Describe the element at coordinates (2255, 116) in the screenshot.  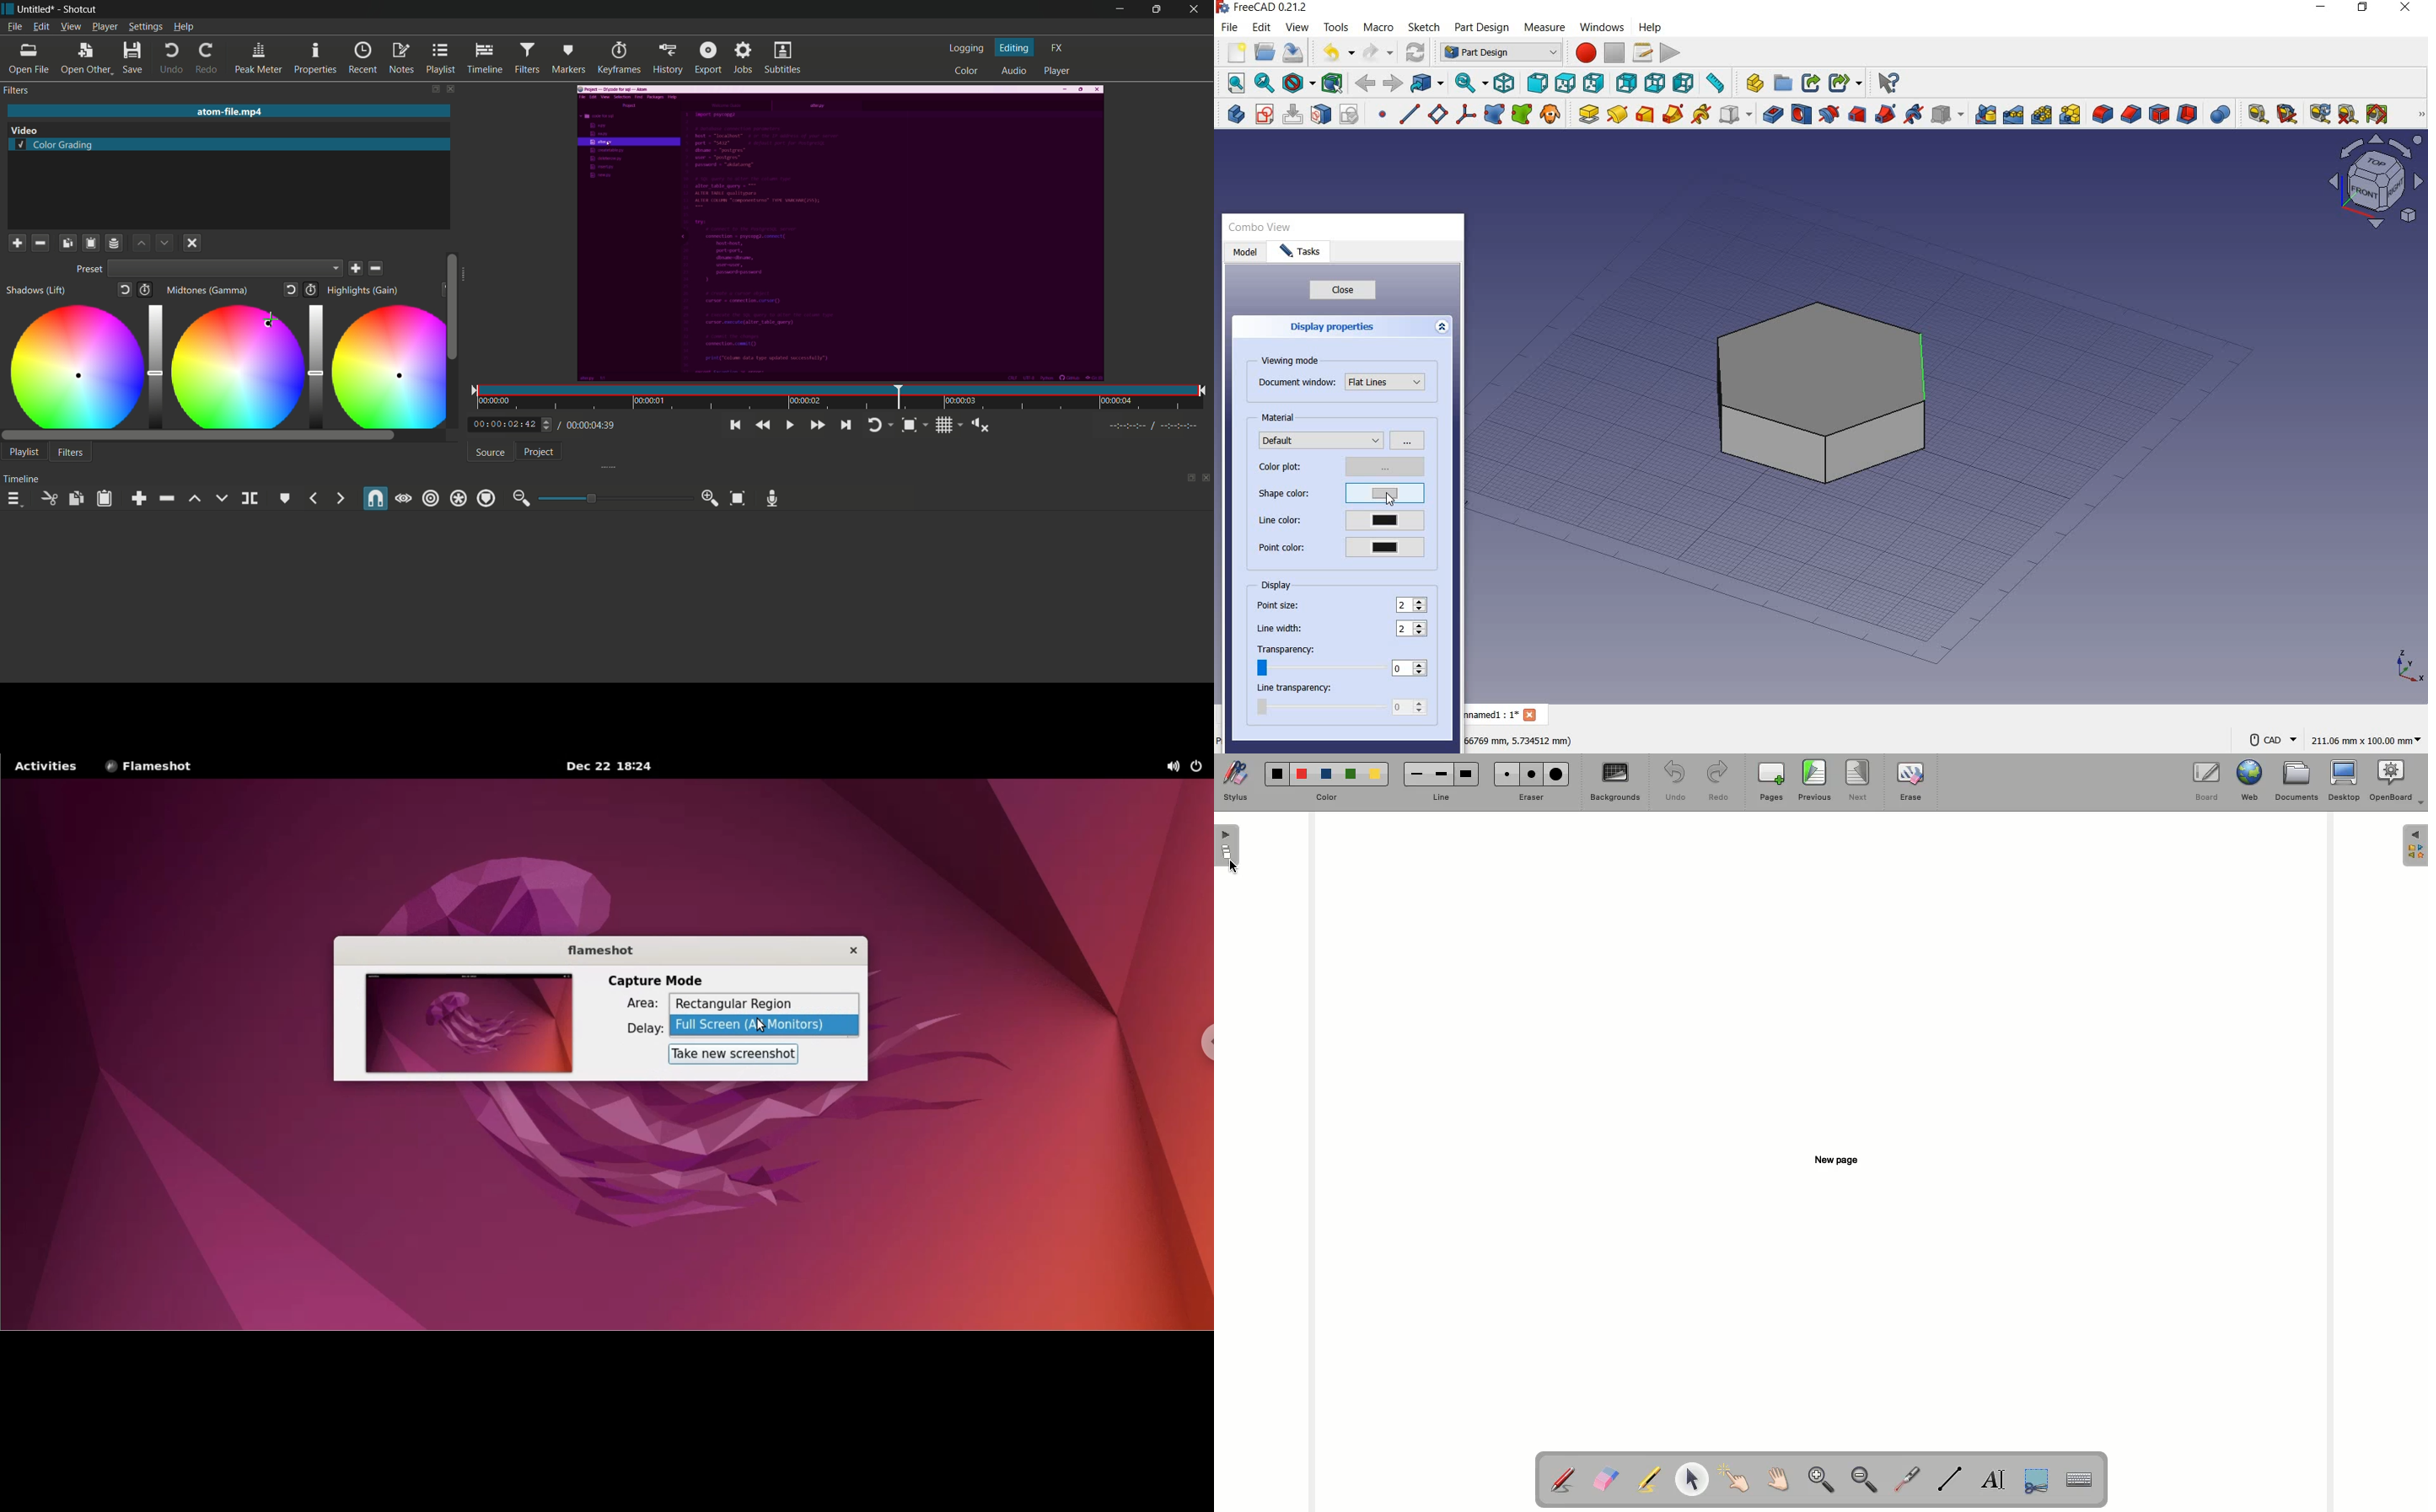
I see `measure linear` at that location.